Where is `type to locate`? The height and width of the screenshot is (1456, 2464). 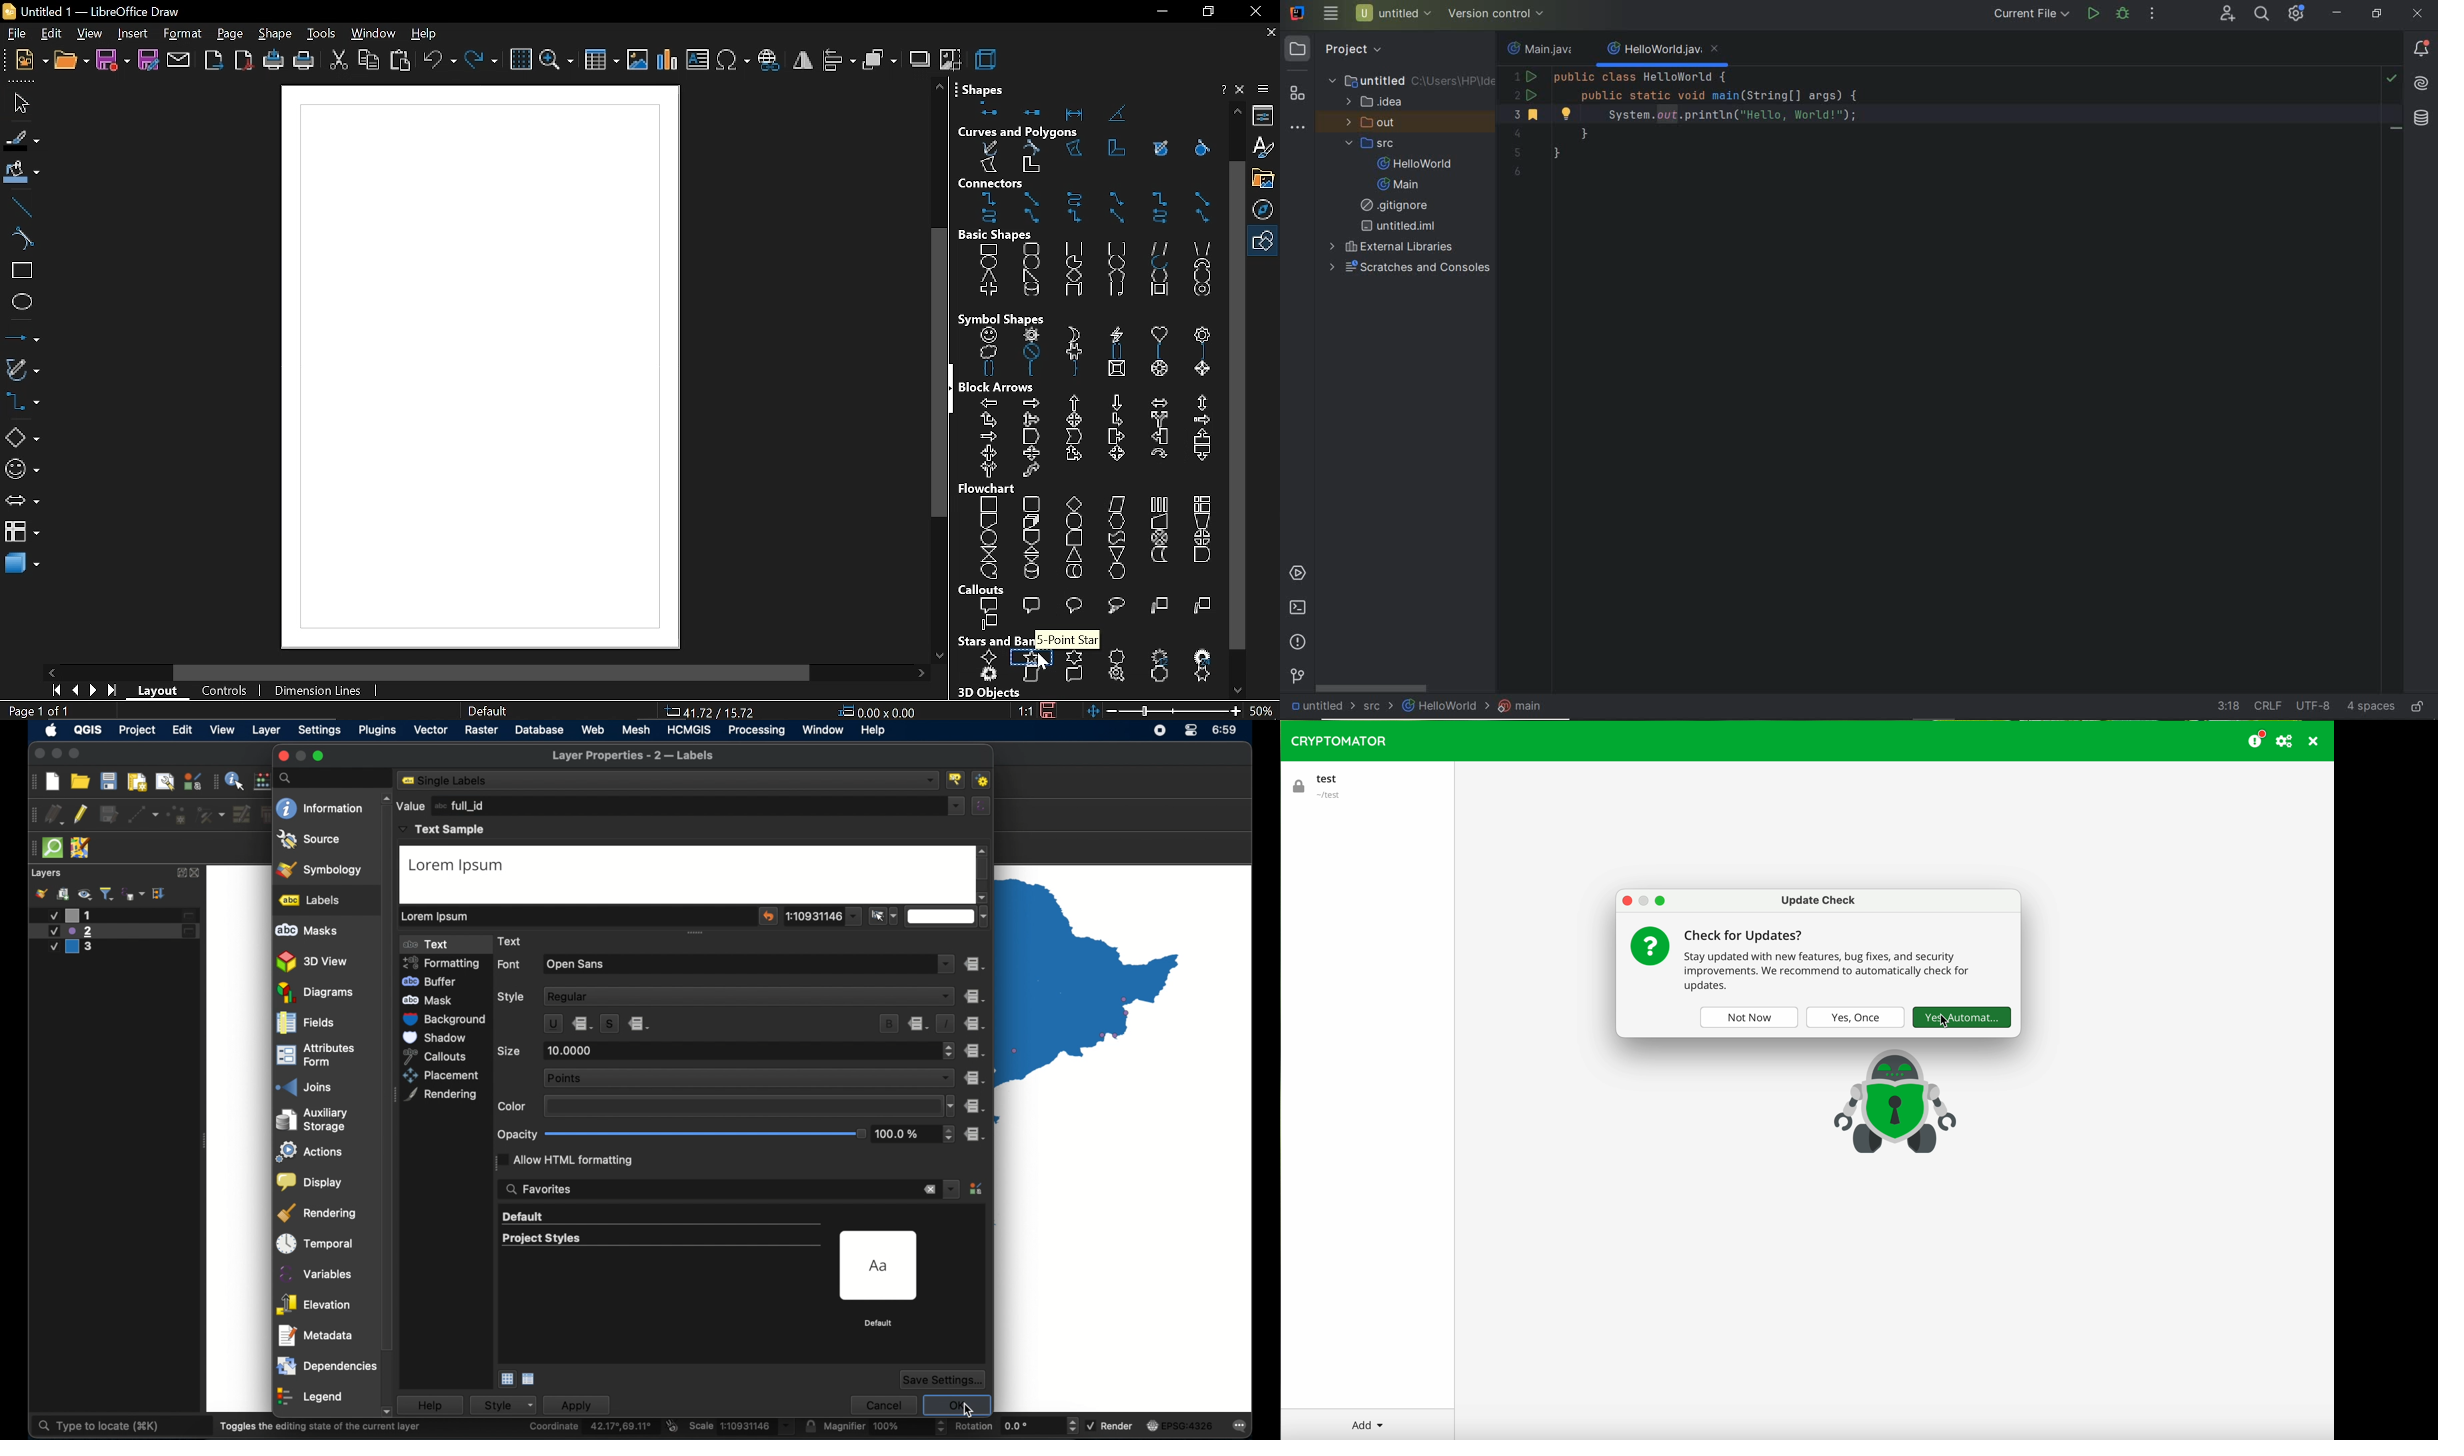
type to locate is located at coordinates (97, 1427).